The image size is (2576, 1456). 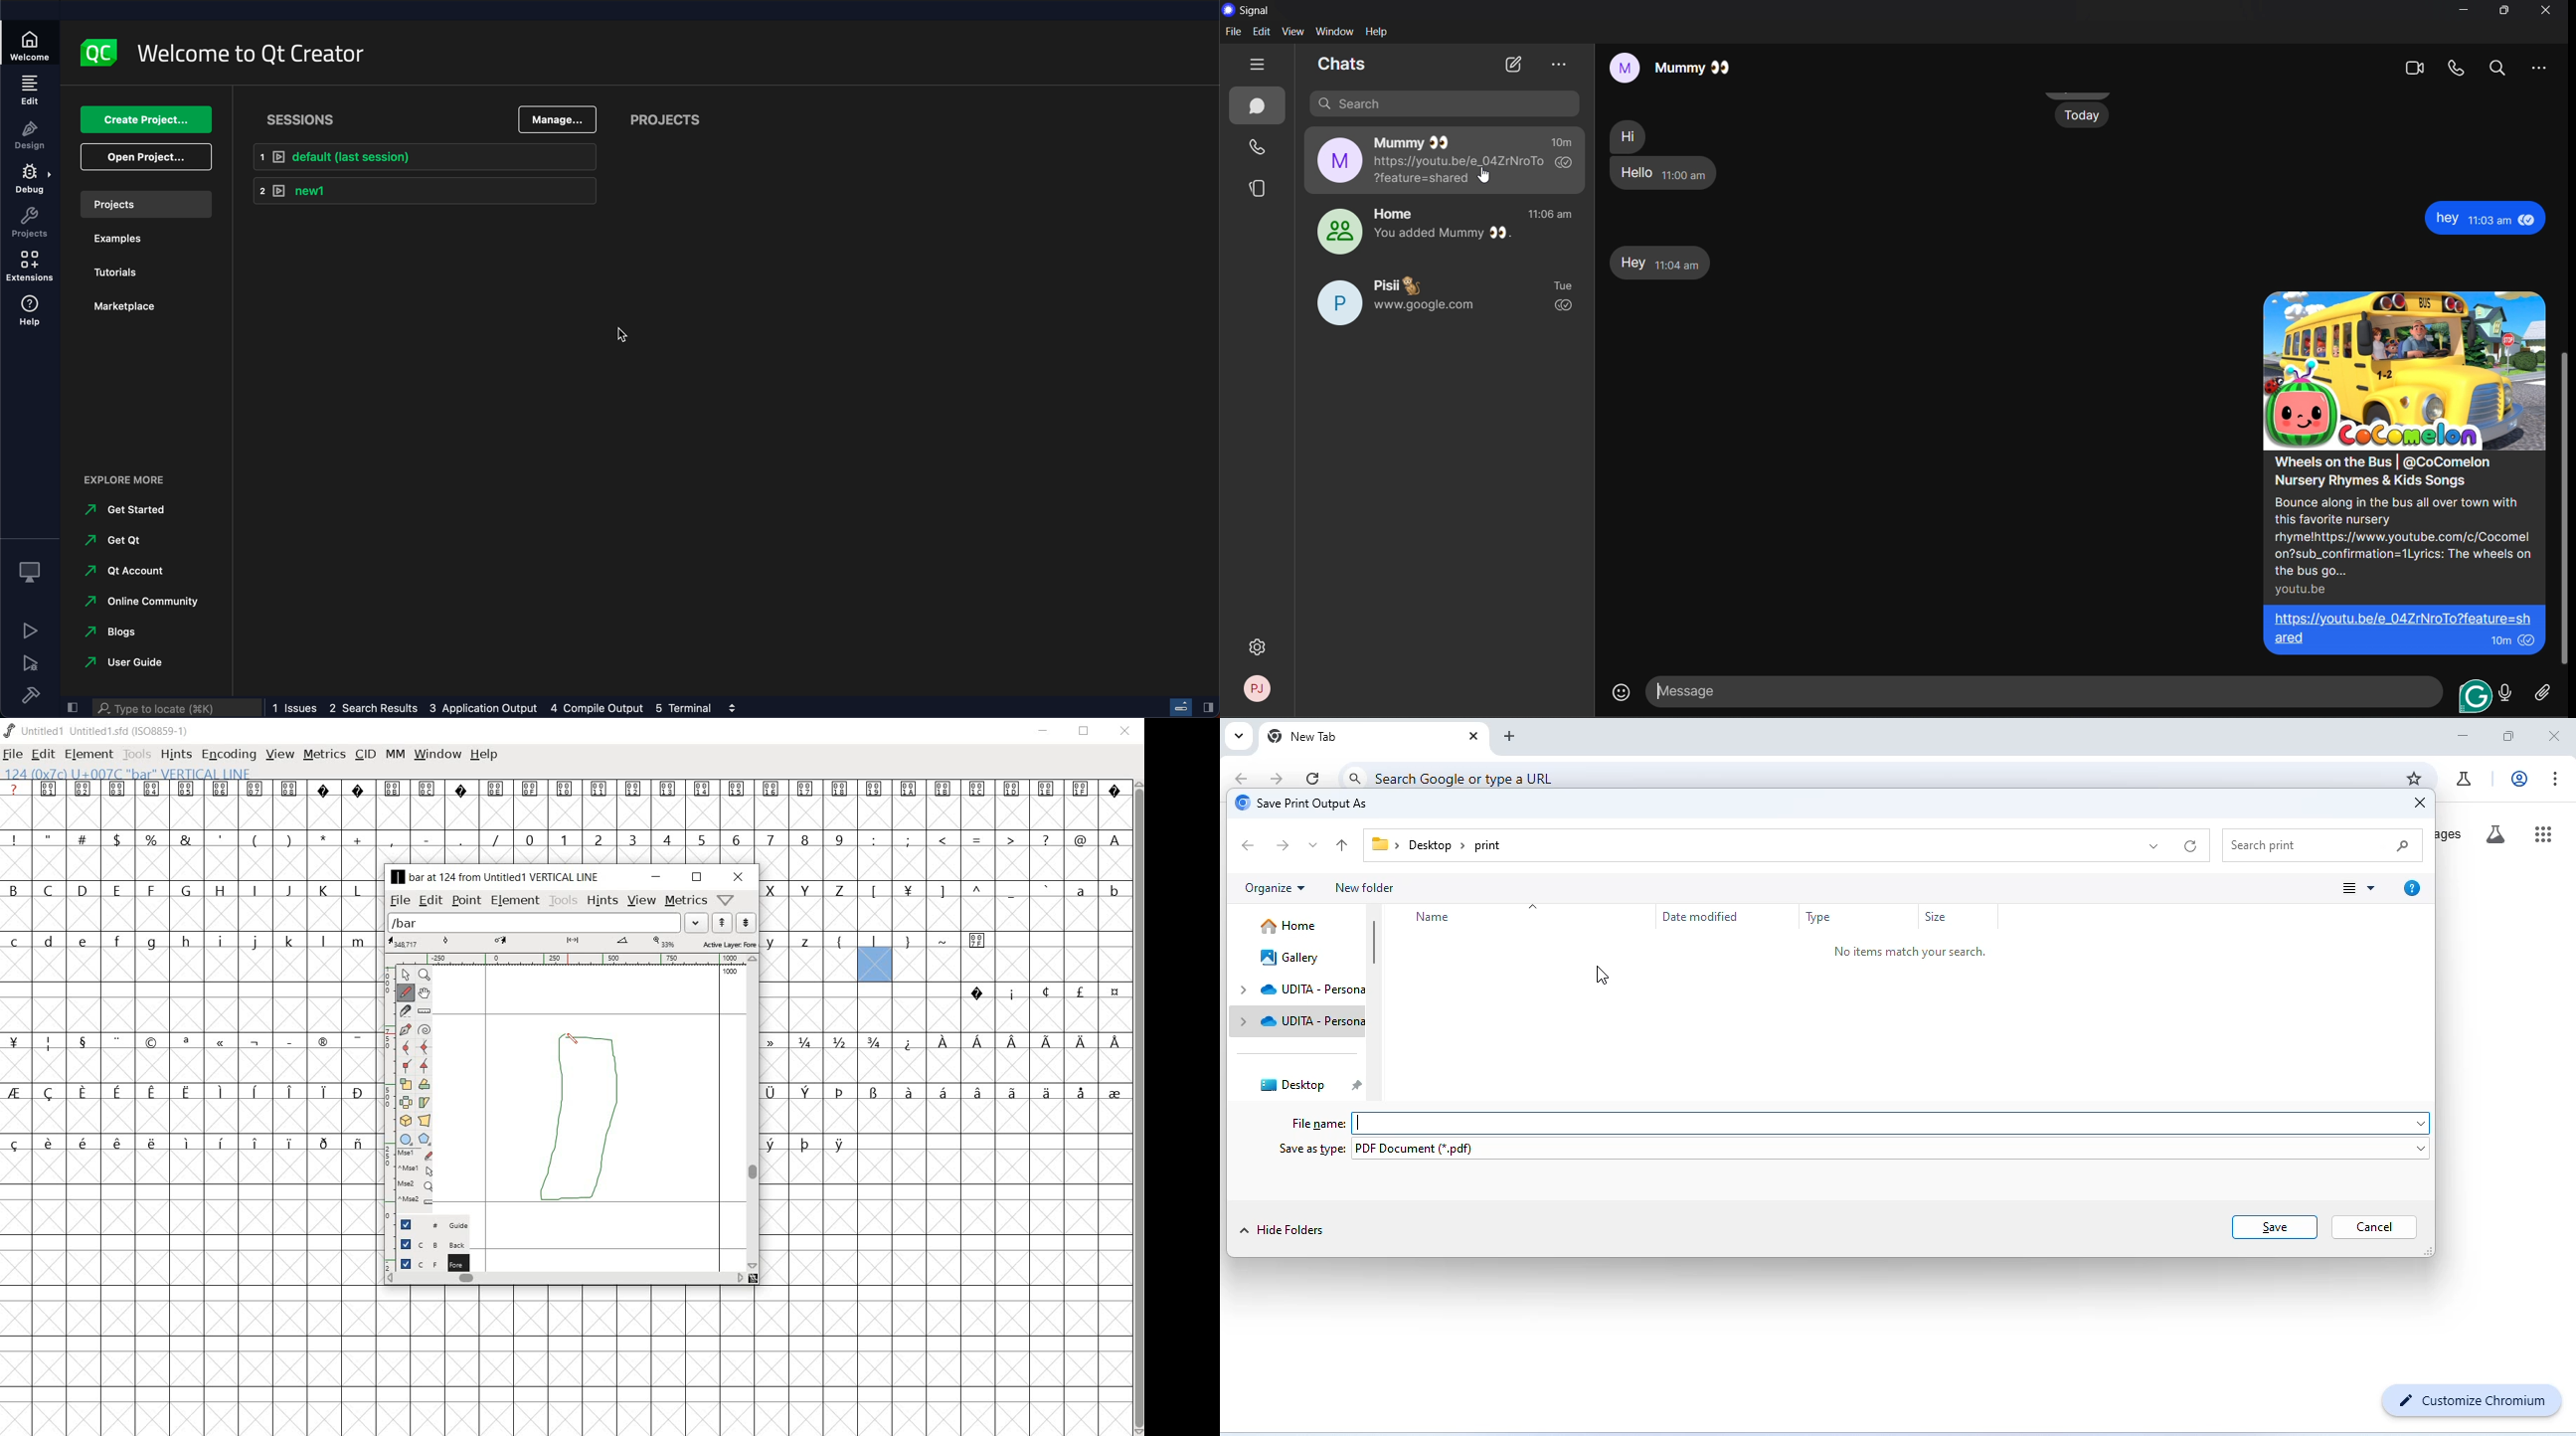 What do you see at coordinates (1209, 708) in the screenshot?
I see `close slidebar` at bounding box center [1209, 708].